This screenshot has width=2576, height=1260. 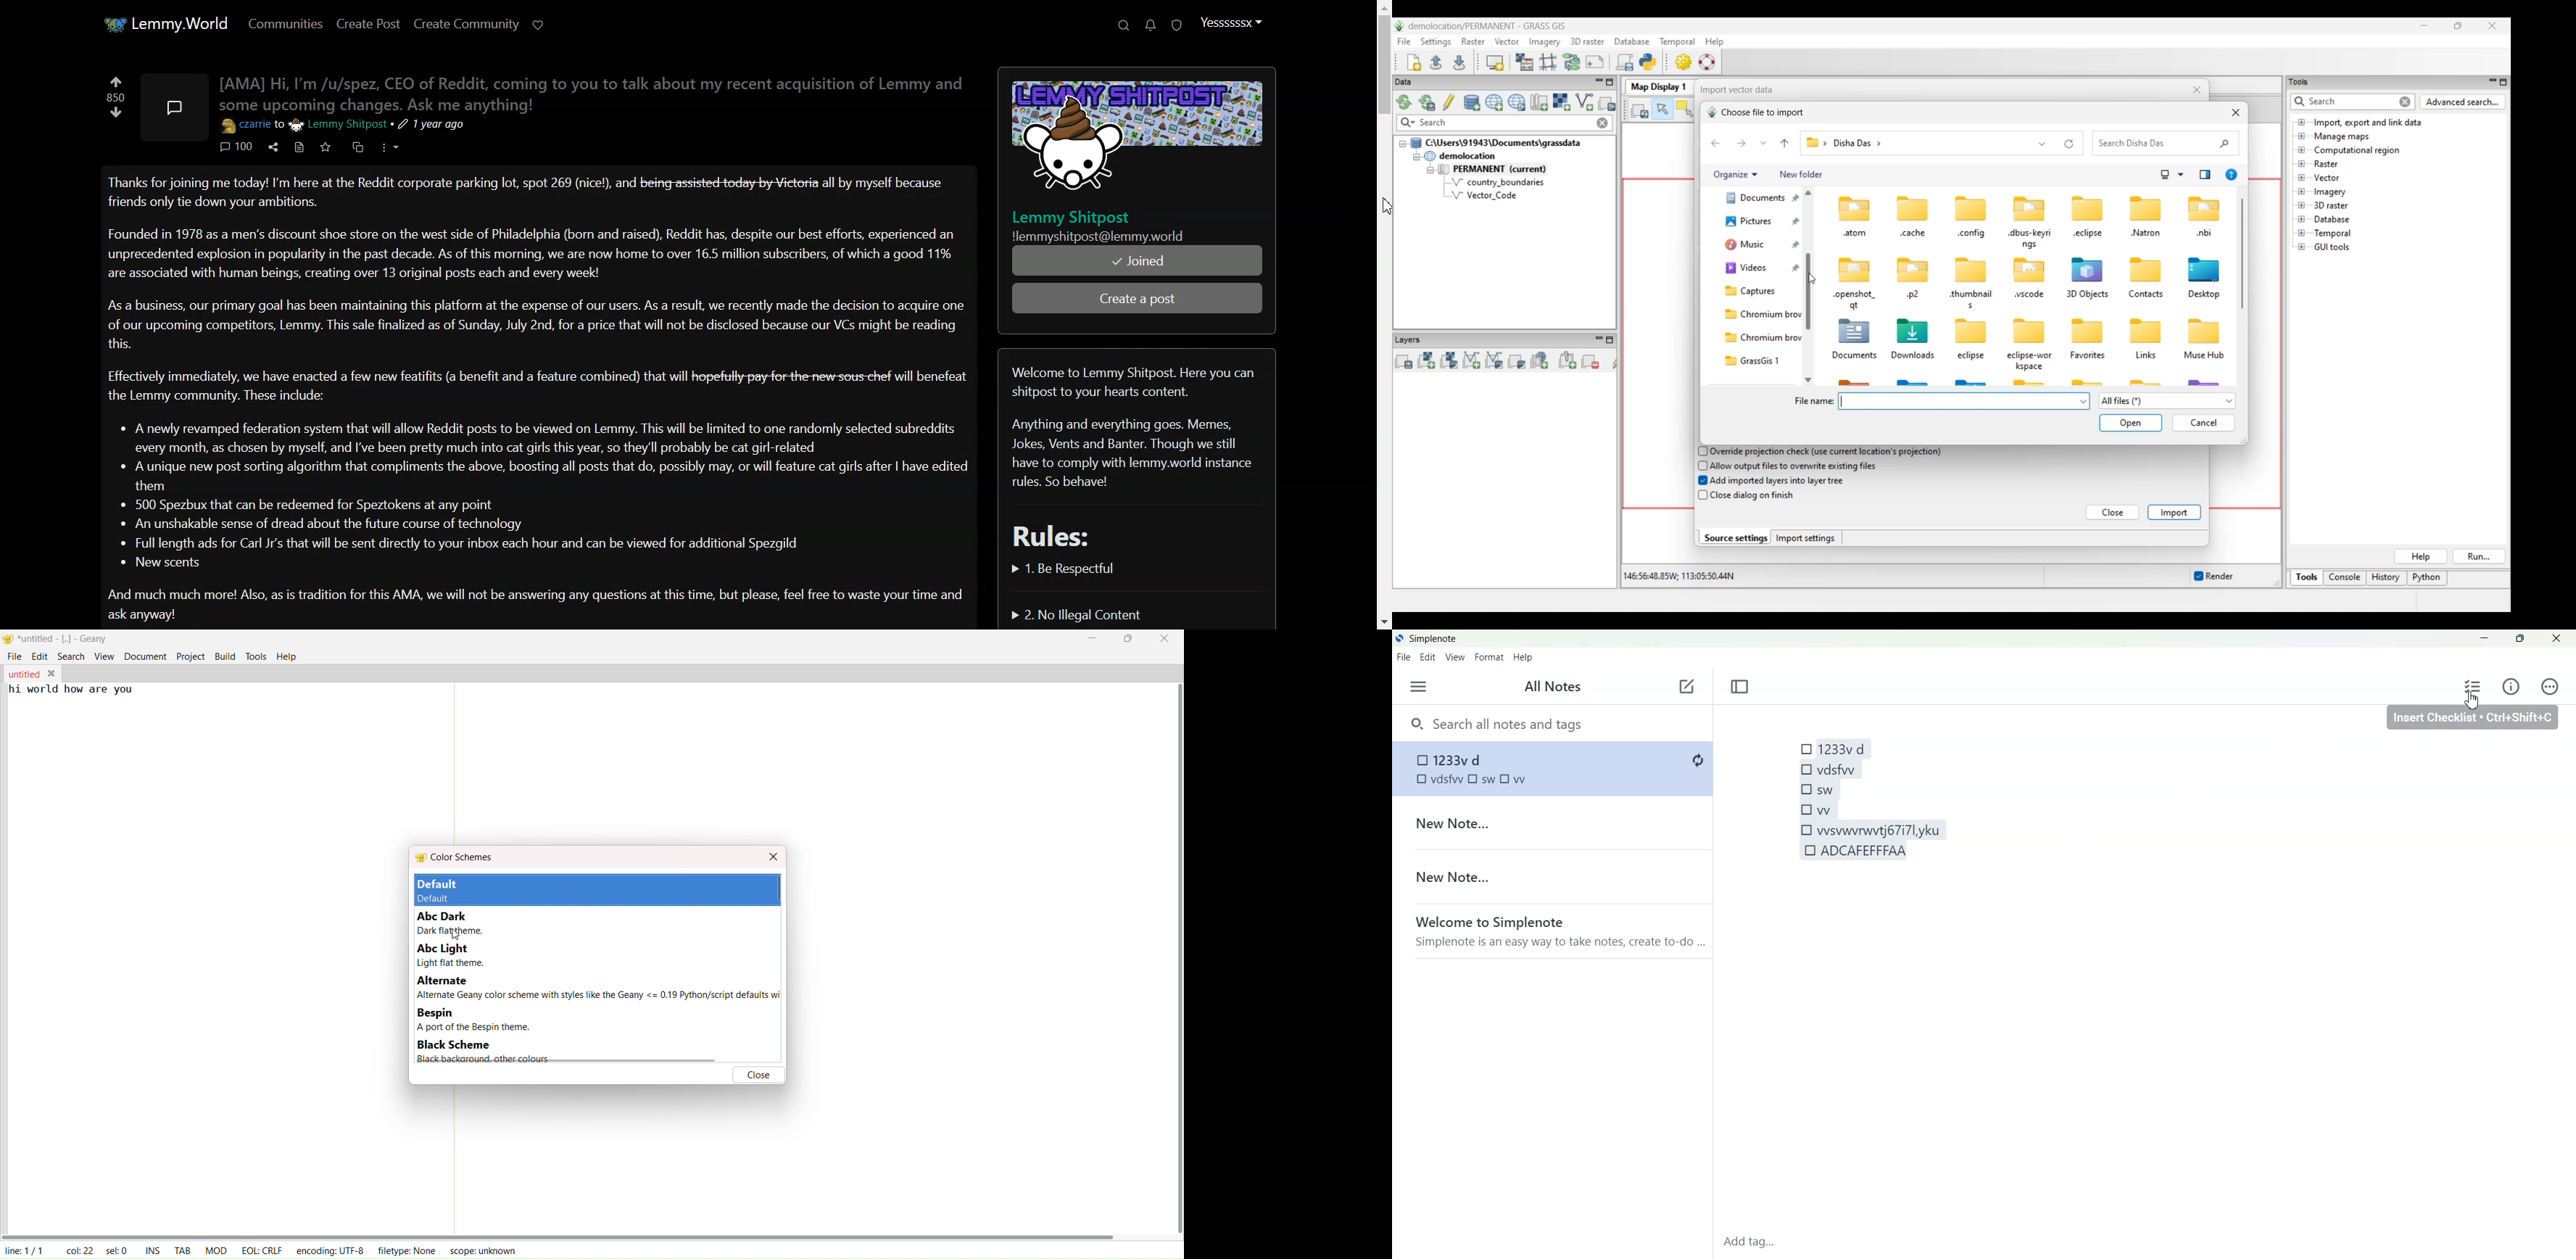 What do you see at coordinates (1552, 876) in the screenshot?
I see `New Note` at bounding box center [1552, 876].